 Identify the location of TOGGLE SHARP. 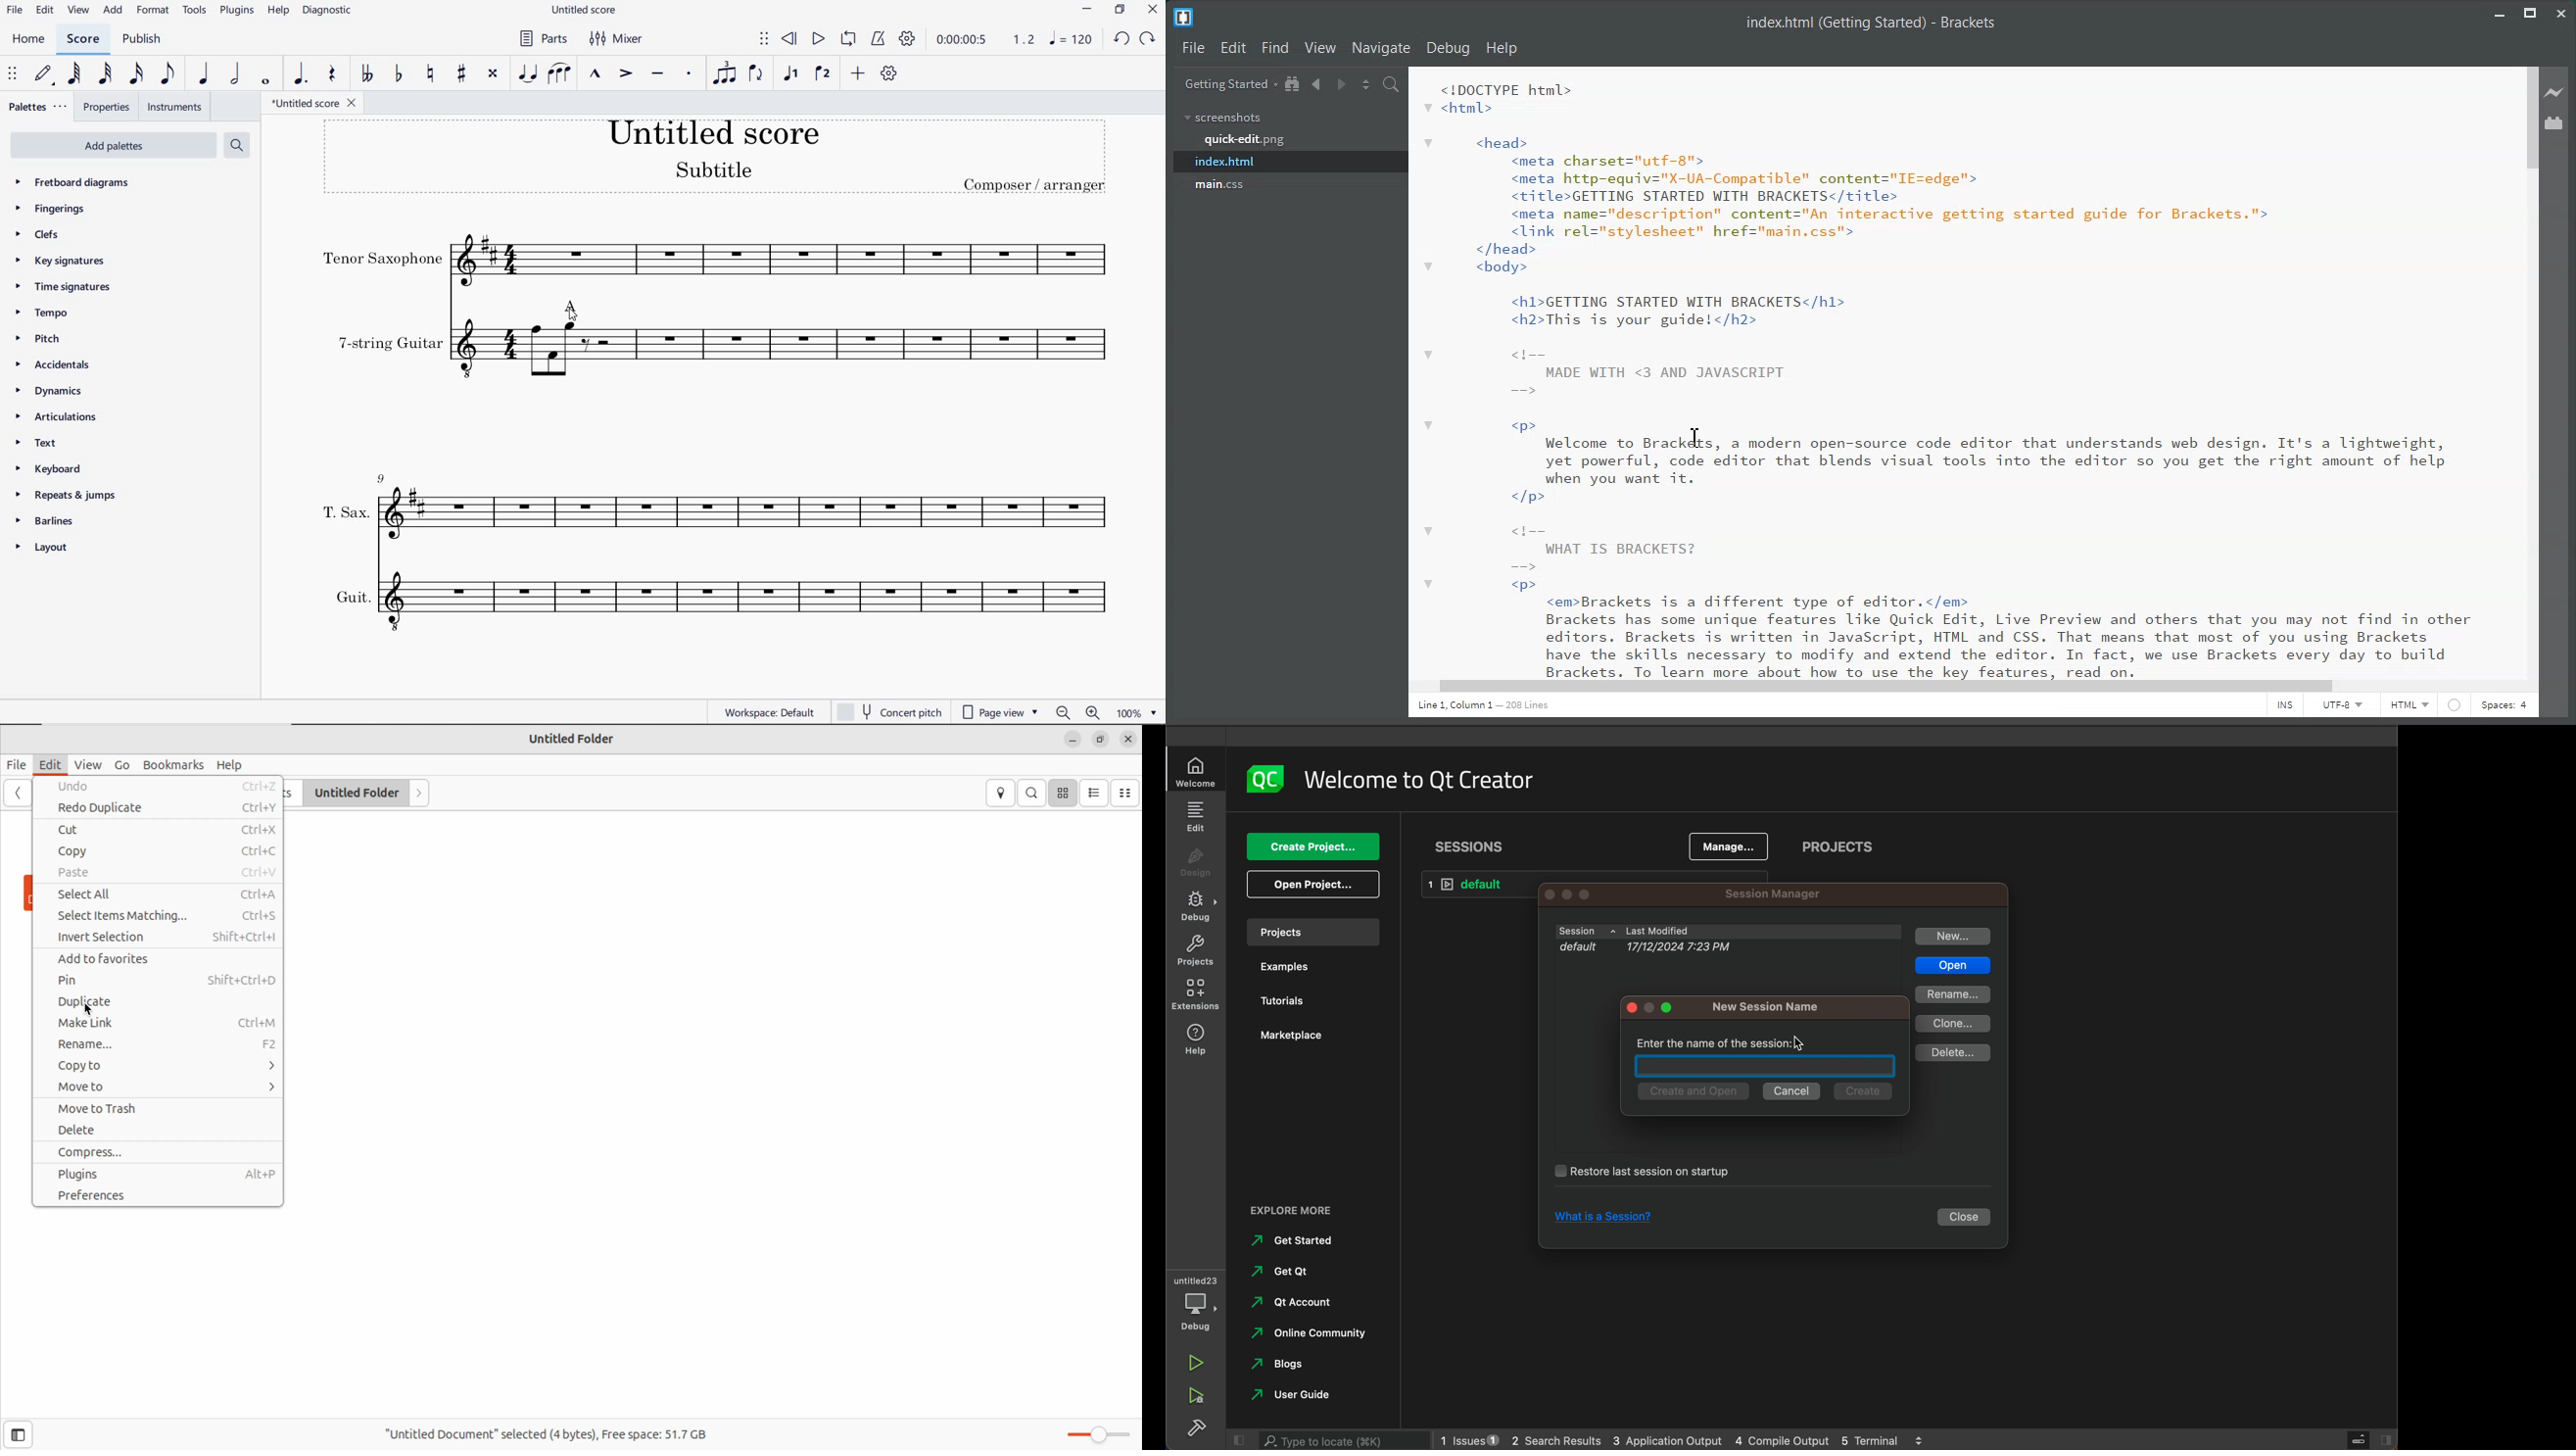
(462, 75).